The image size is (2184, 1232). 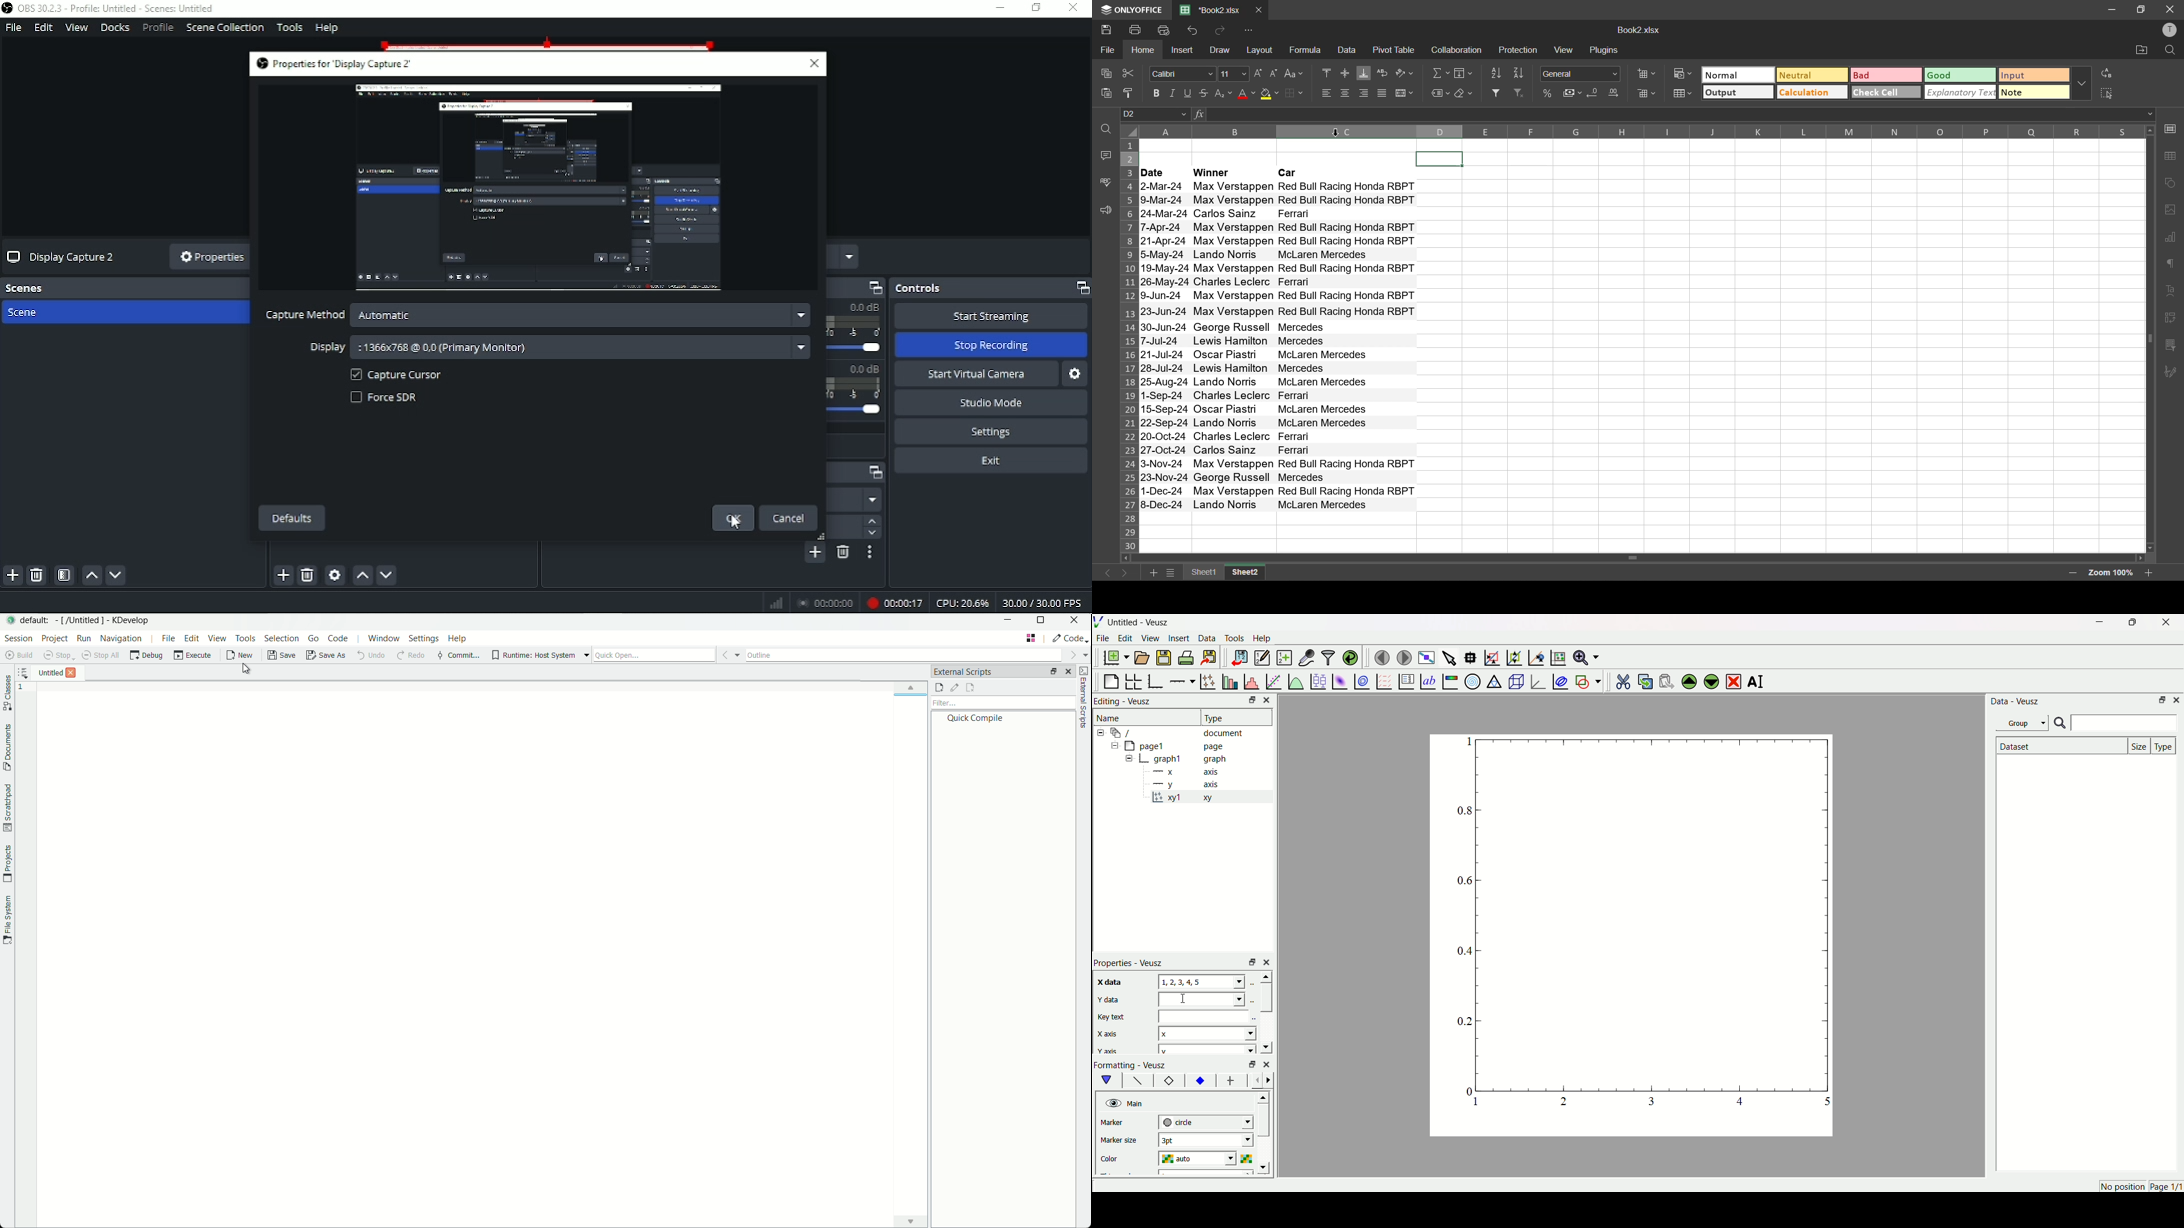 What do you see at coordinates (1108, 1052) in the screenshot?
I see `Y axis` at bounding box center [1108, 1052].